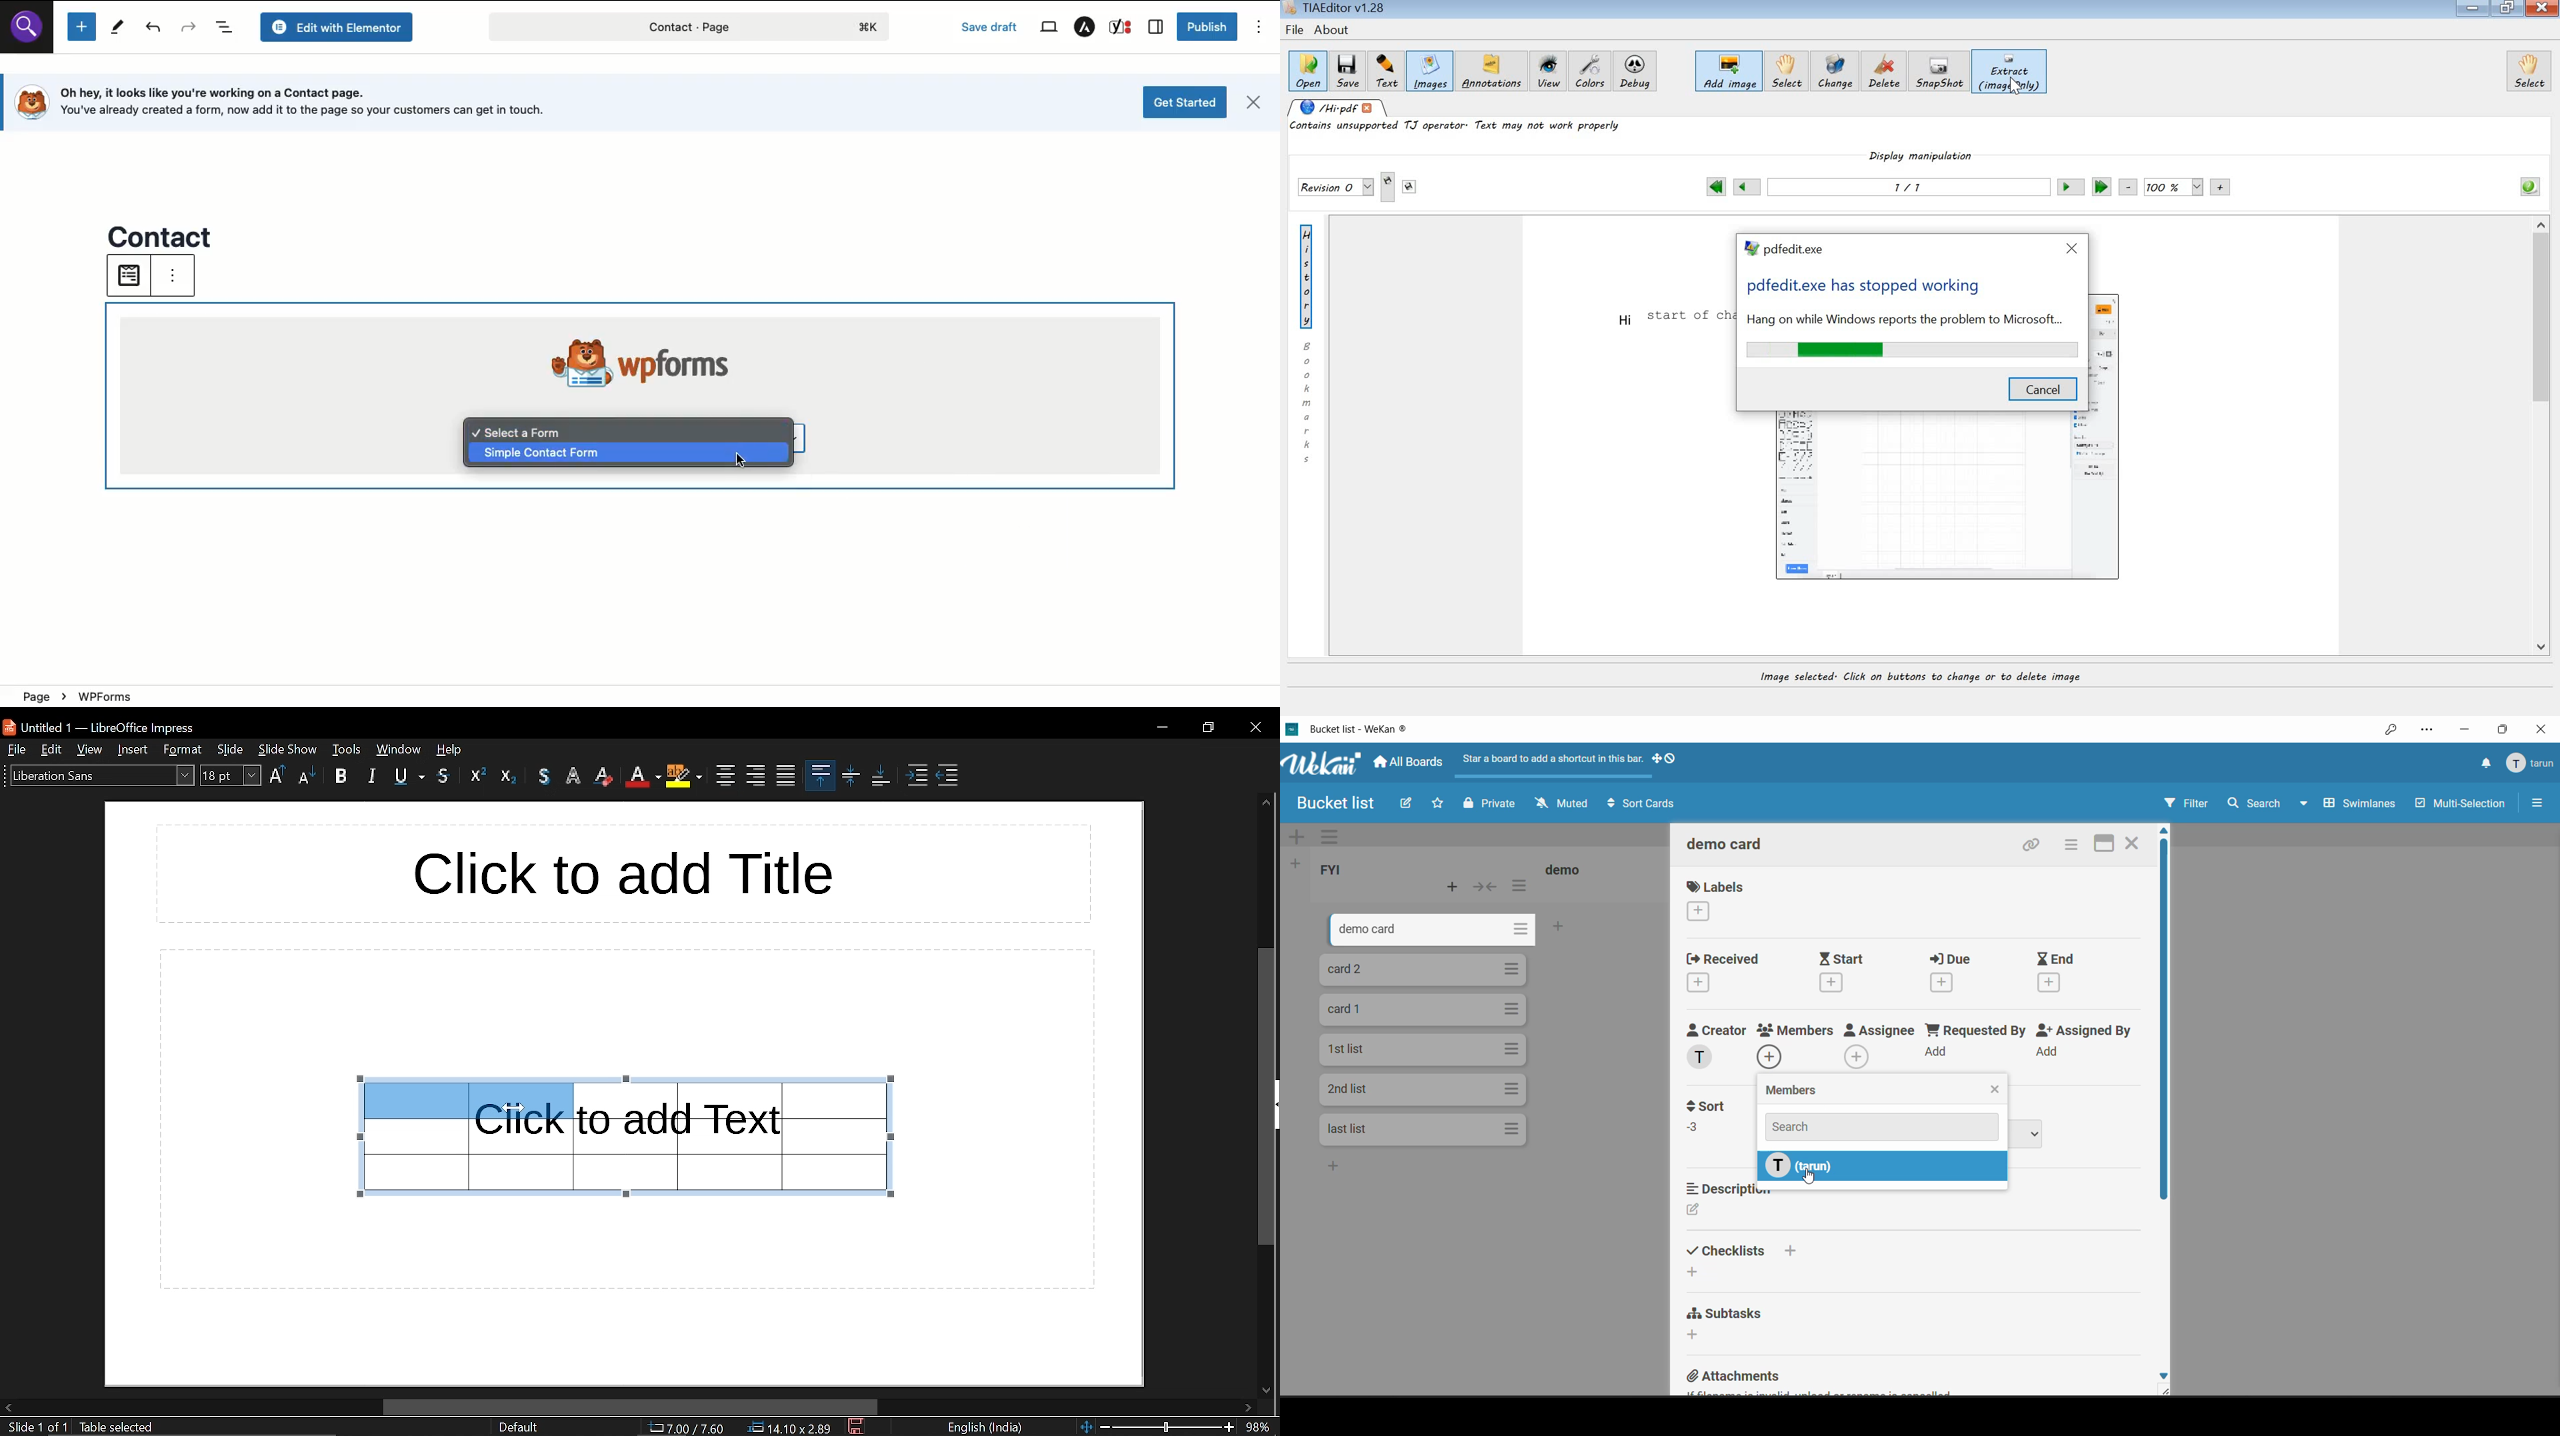 This screenshot has height=1456, width=2576. Describe the element at coordinates (2536, 802) in the screenshot. I see `open or close sidebar` at that location.